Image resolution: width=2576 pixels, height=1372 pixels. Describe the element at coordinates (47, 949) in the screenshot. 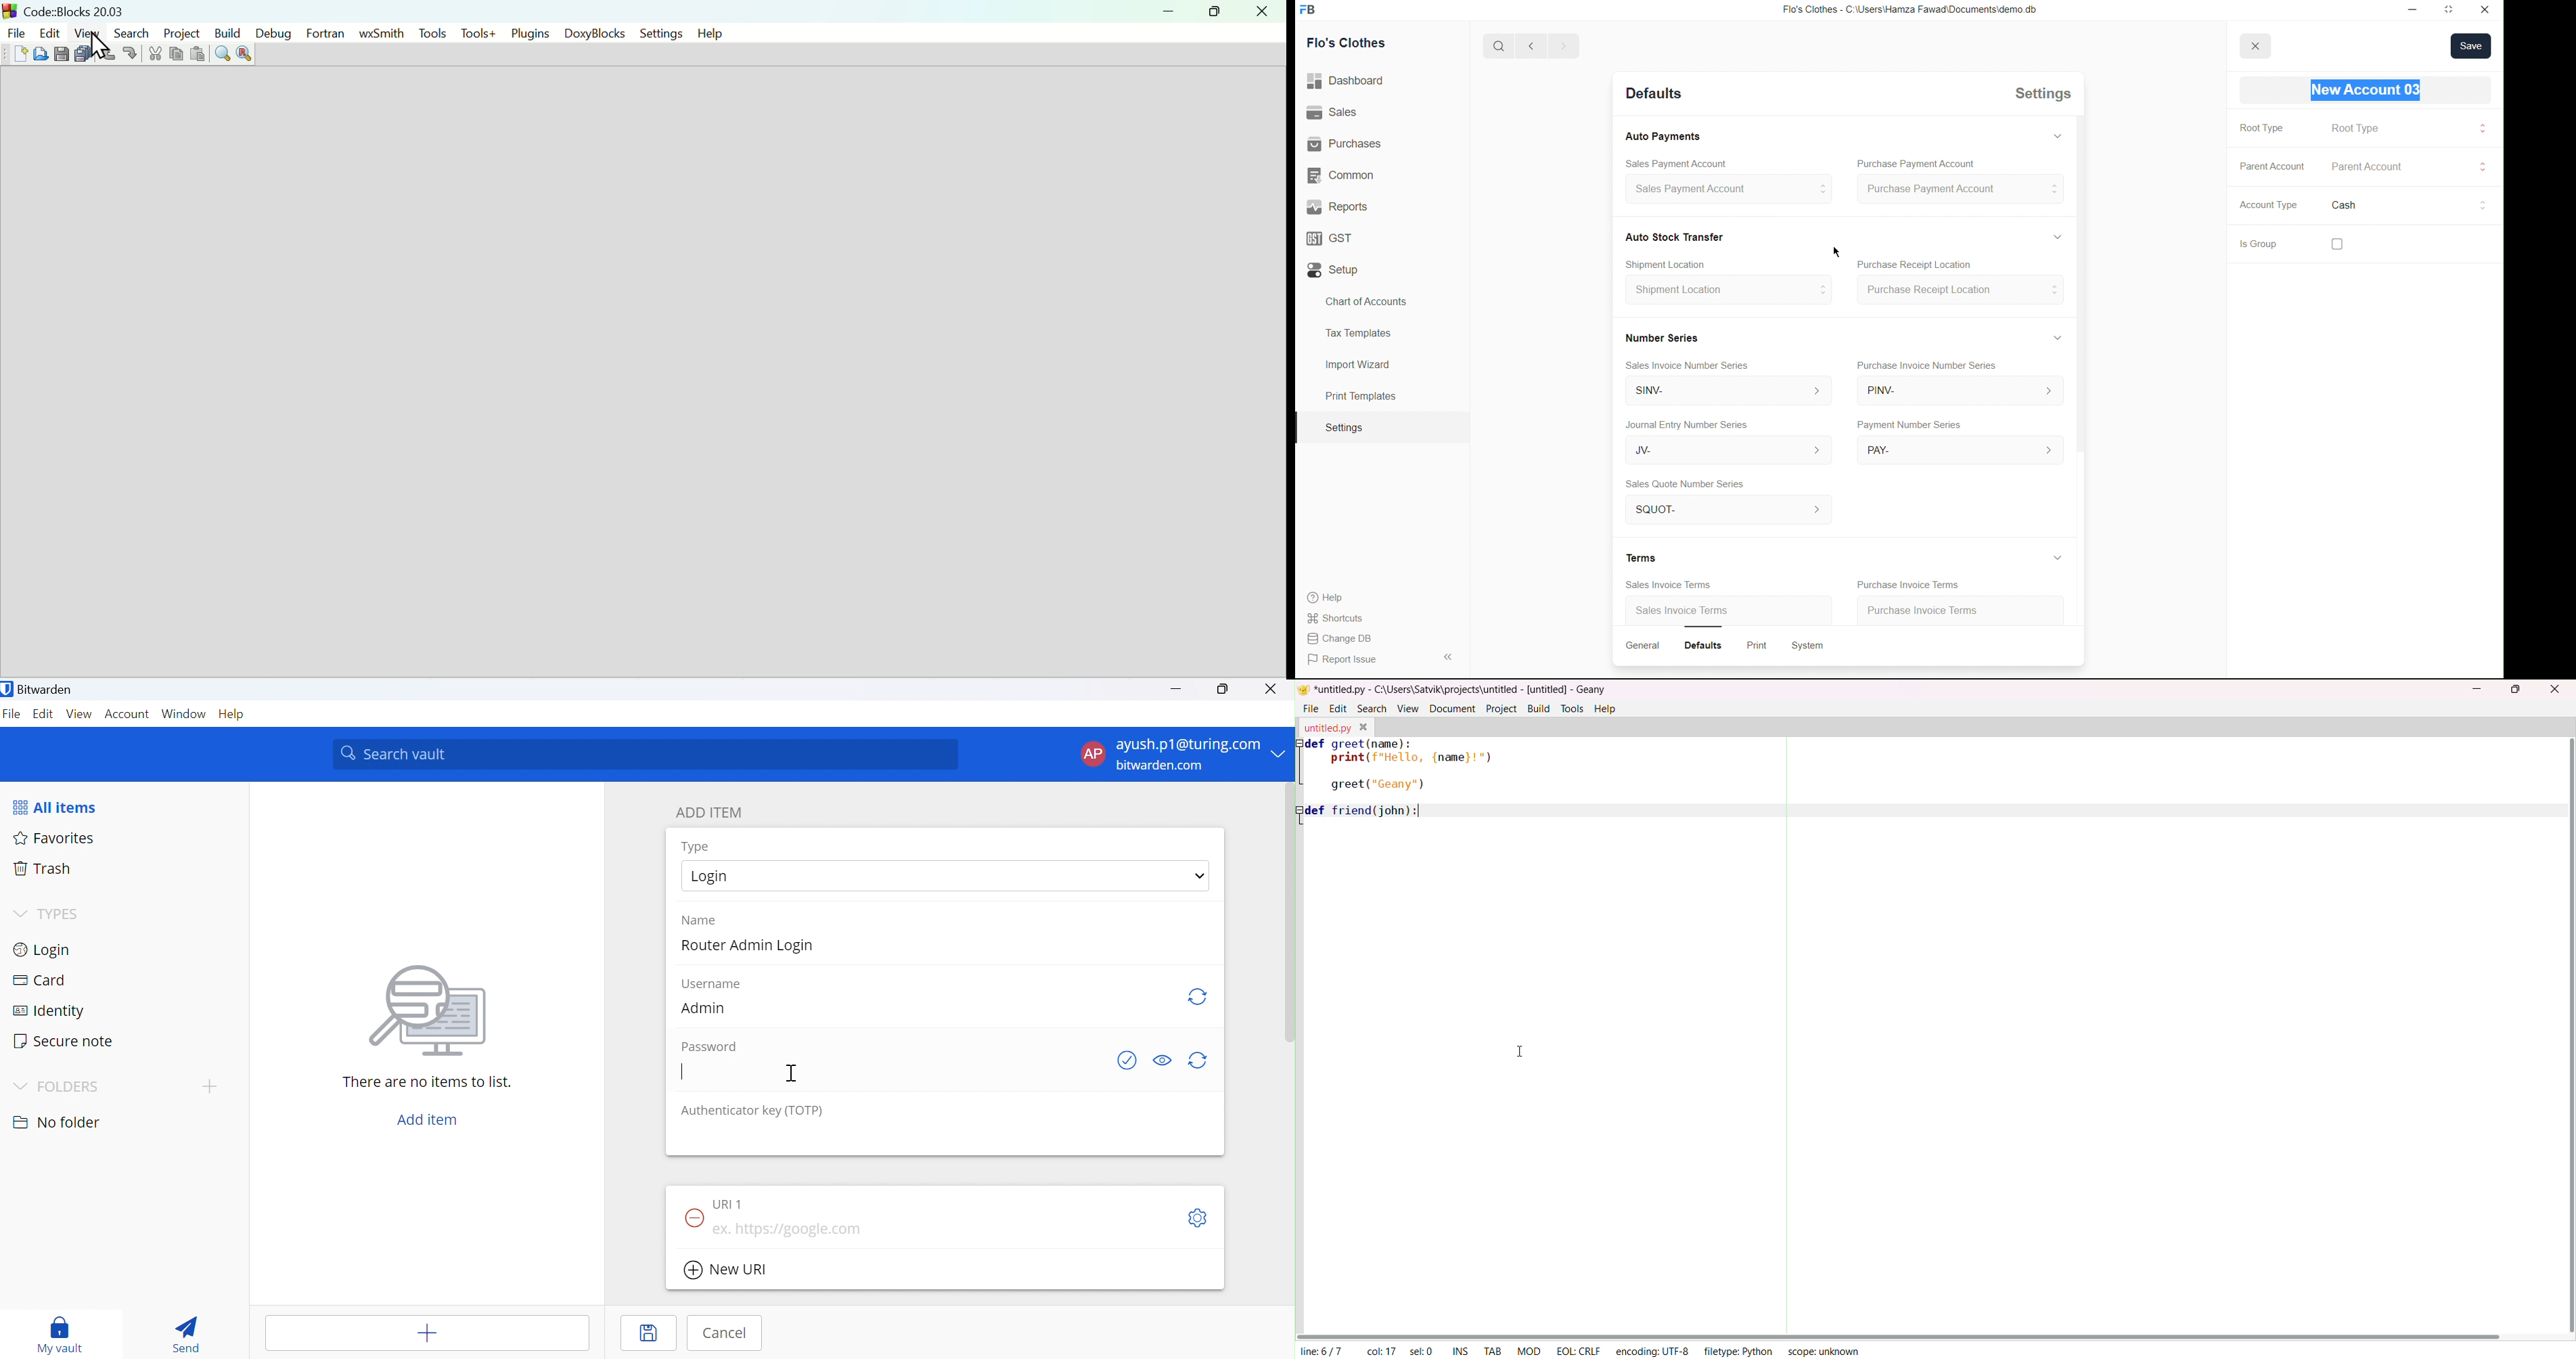

I see `Login` at that location.